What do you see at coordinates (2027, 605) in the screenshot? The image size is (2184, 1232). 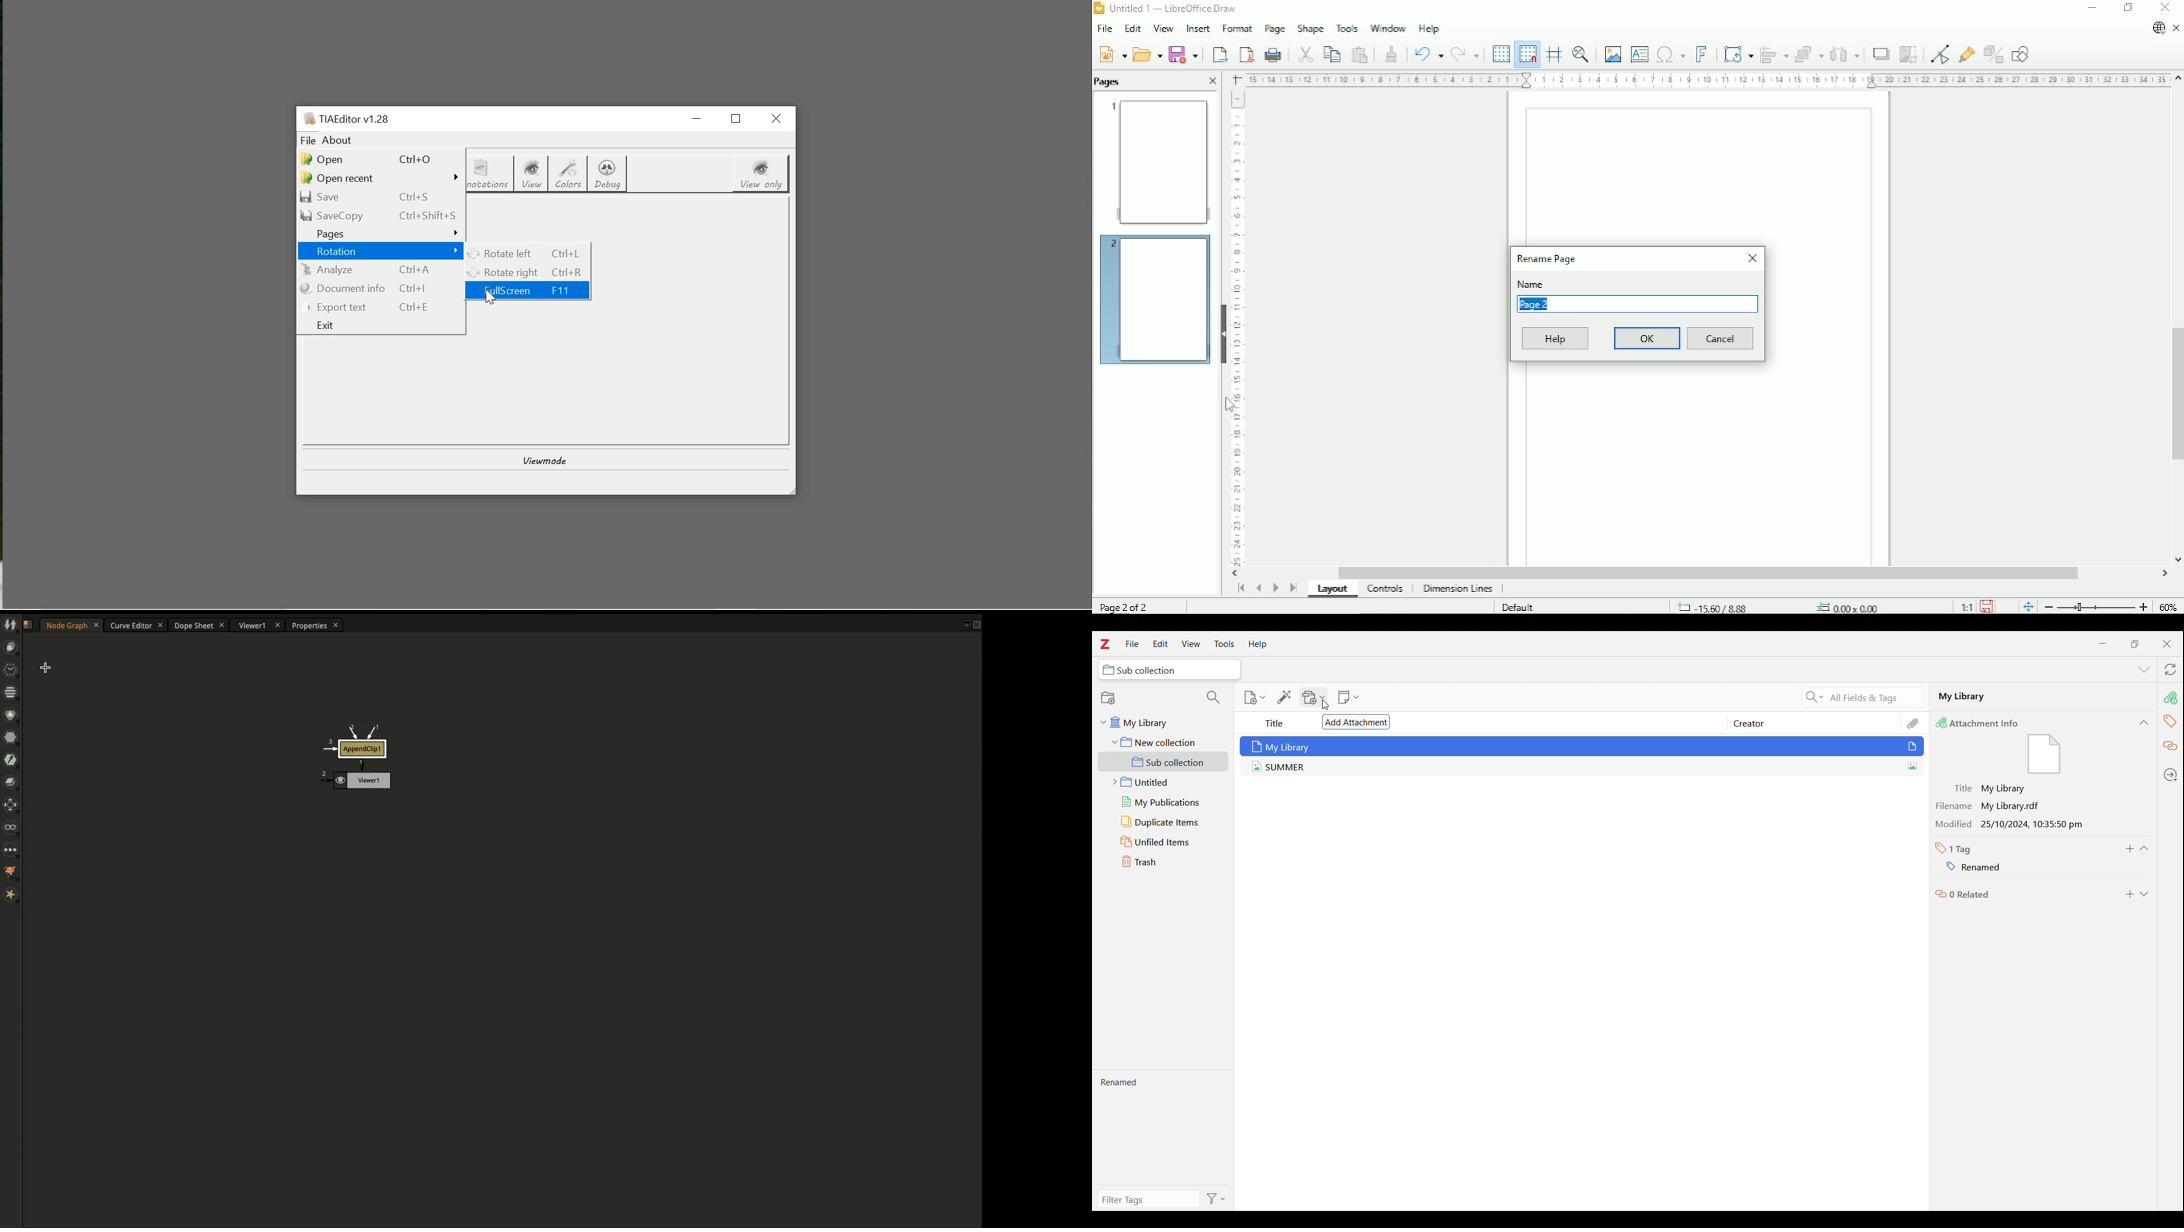 I see `Fit page to current window` at bounding box center [2027, 605].